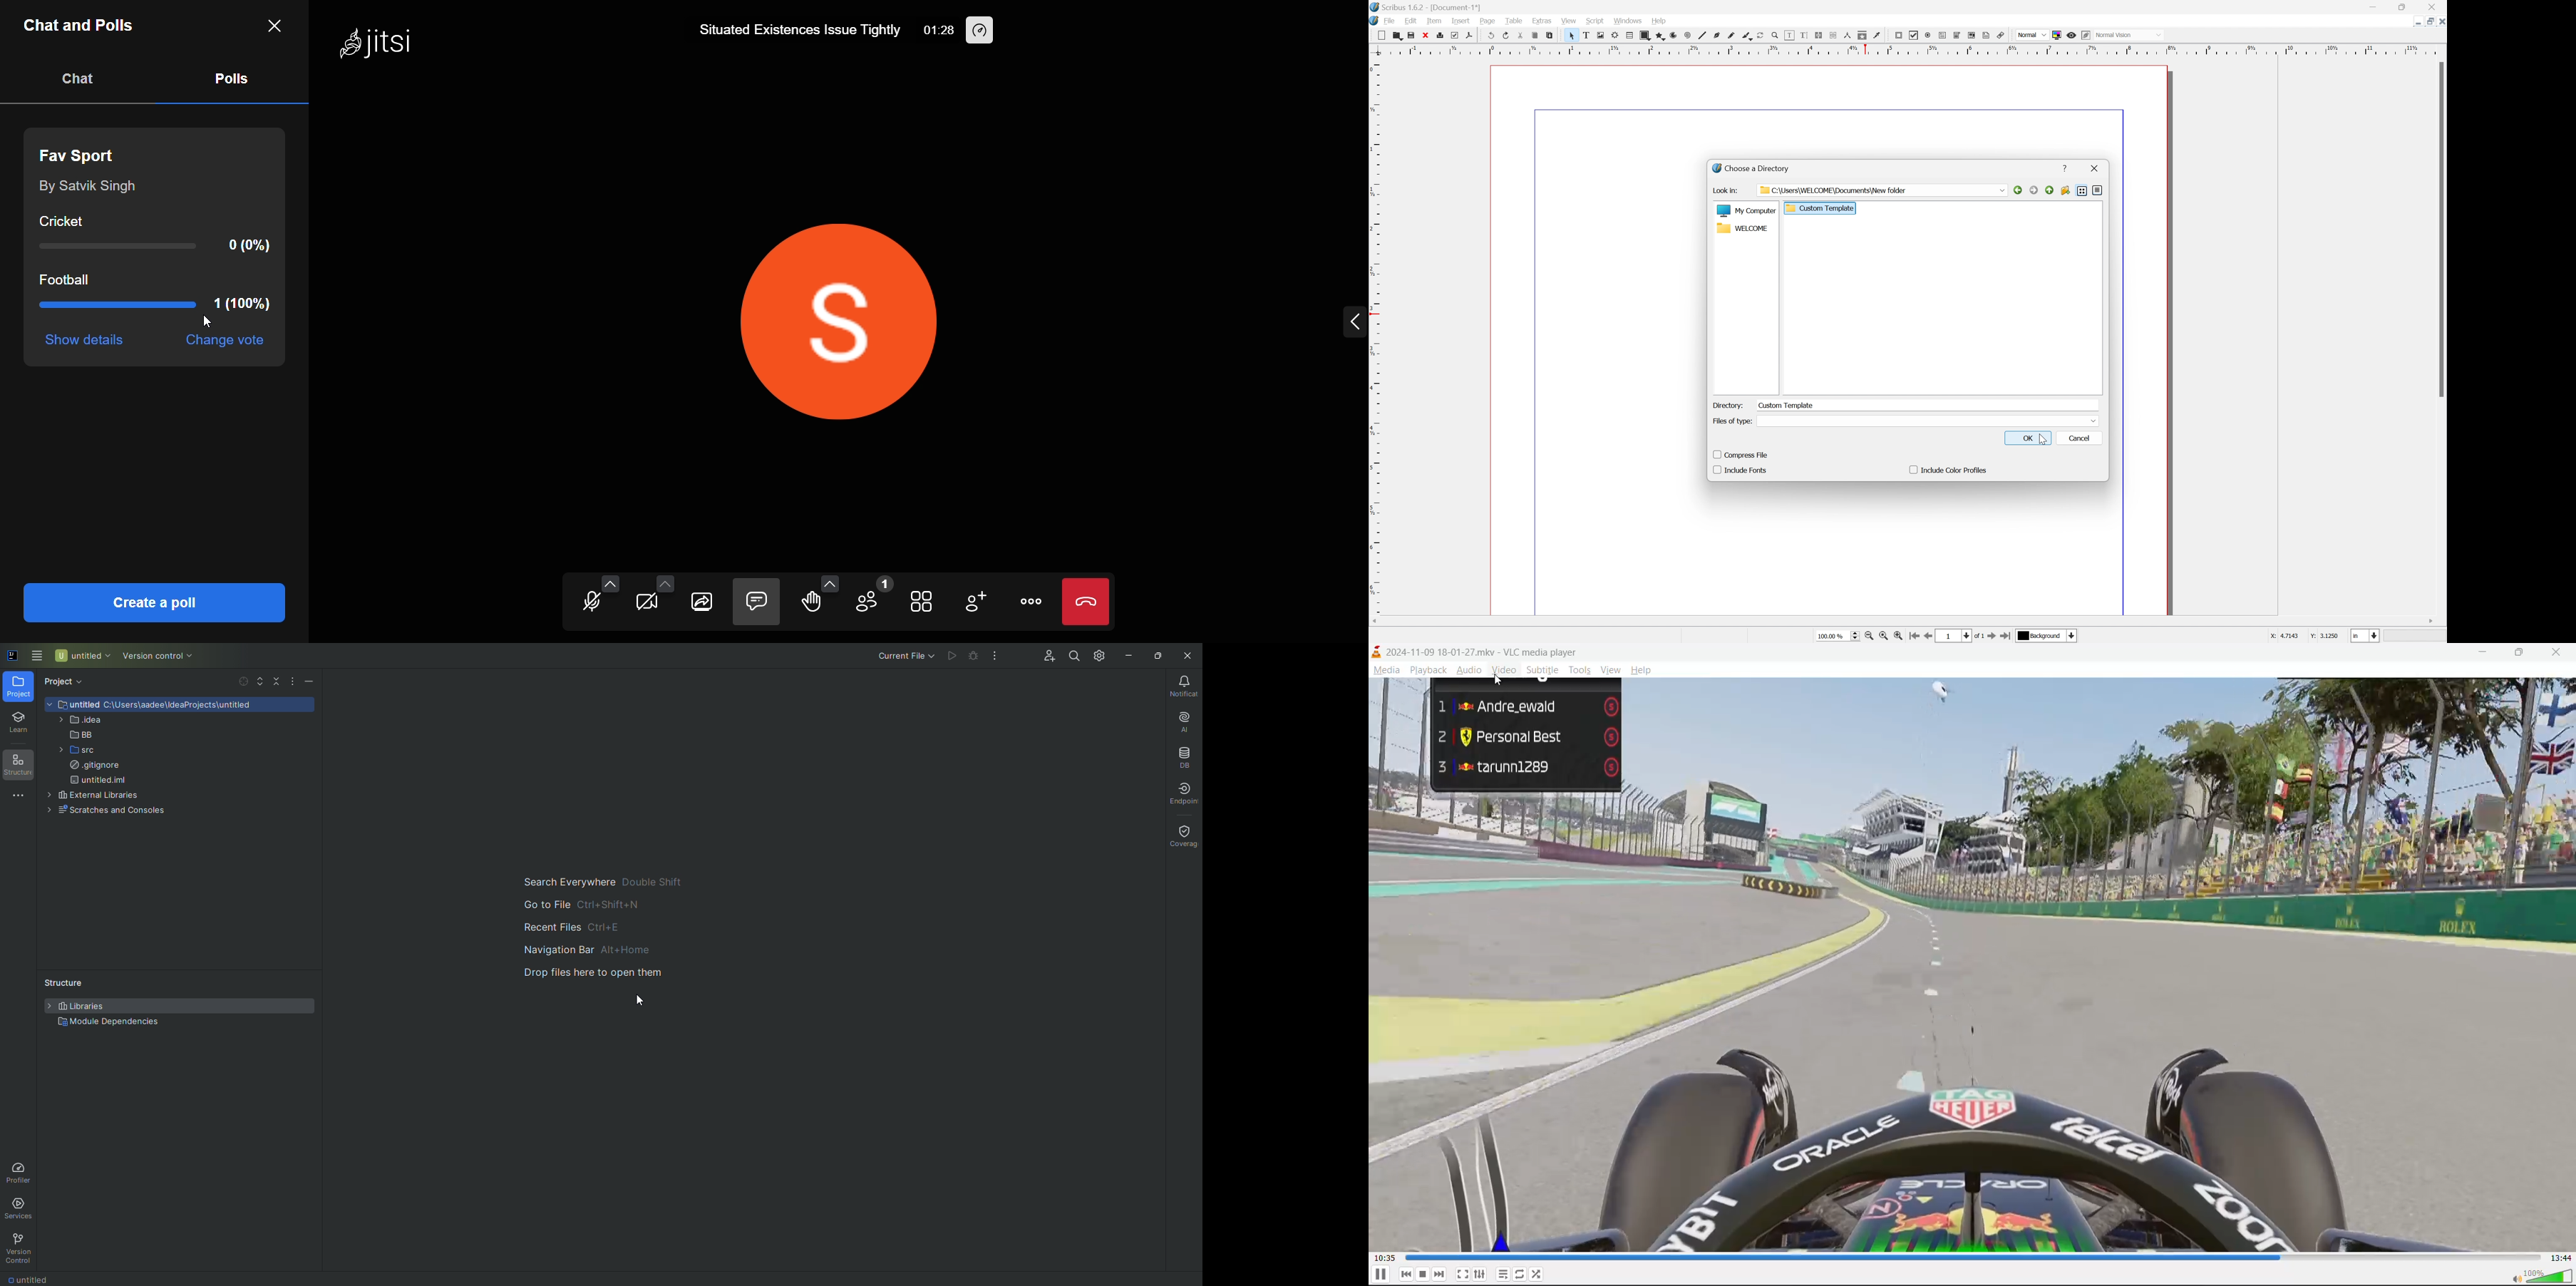 This screenshot has height=1288, width=2576. Describe the element at coordinates (2018, 190) in the screenshot. I see `back` at that location.